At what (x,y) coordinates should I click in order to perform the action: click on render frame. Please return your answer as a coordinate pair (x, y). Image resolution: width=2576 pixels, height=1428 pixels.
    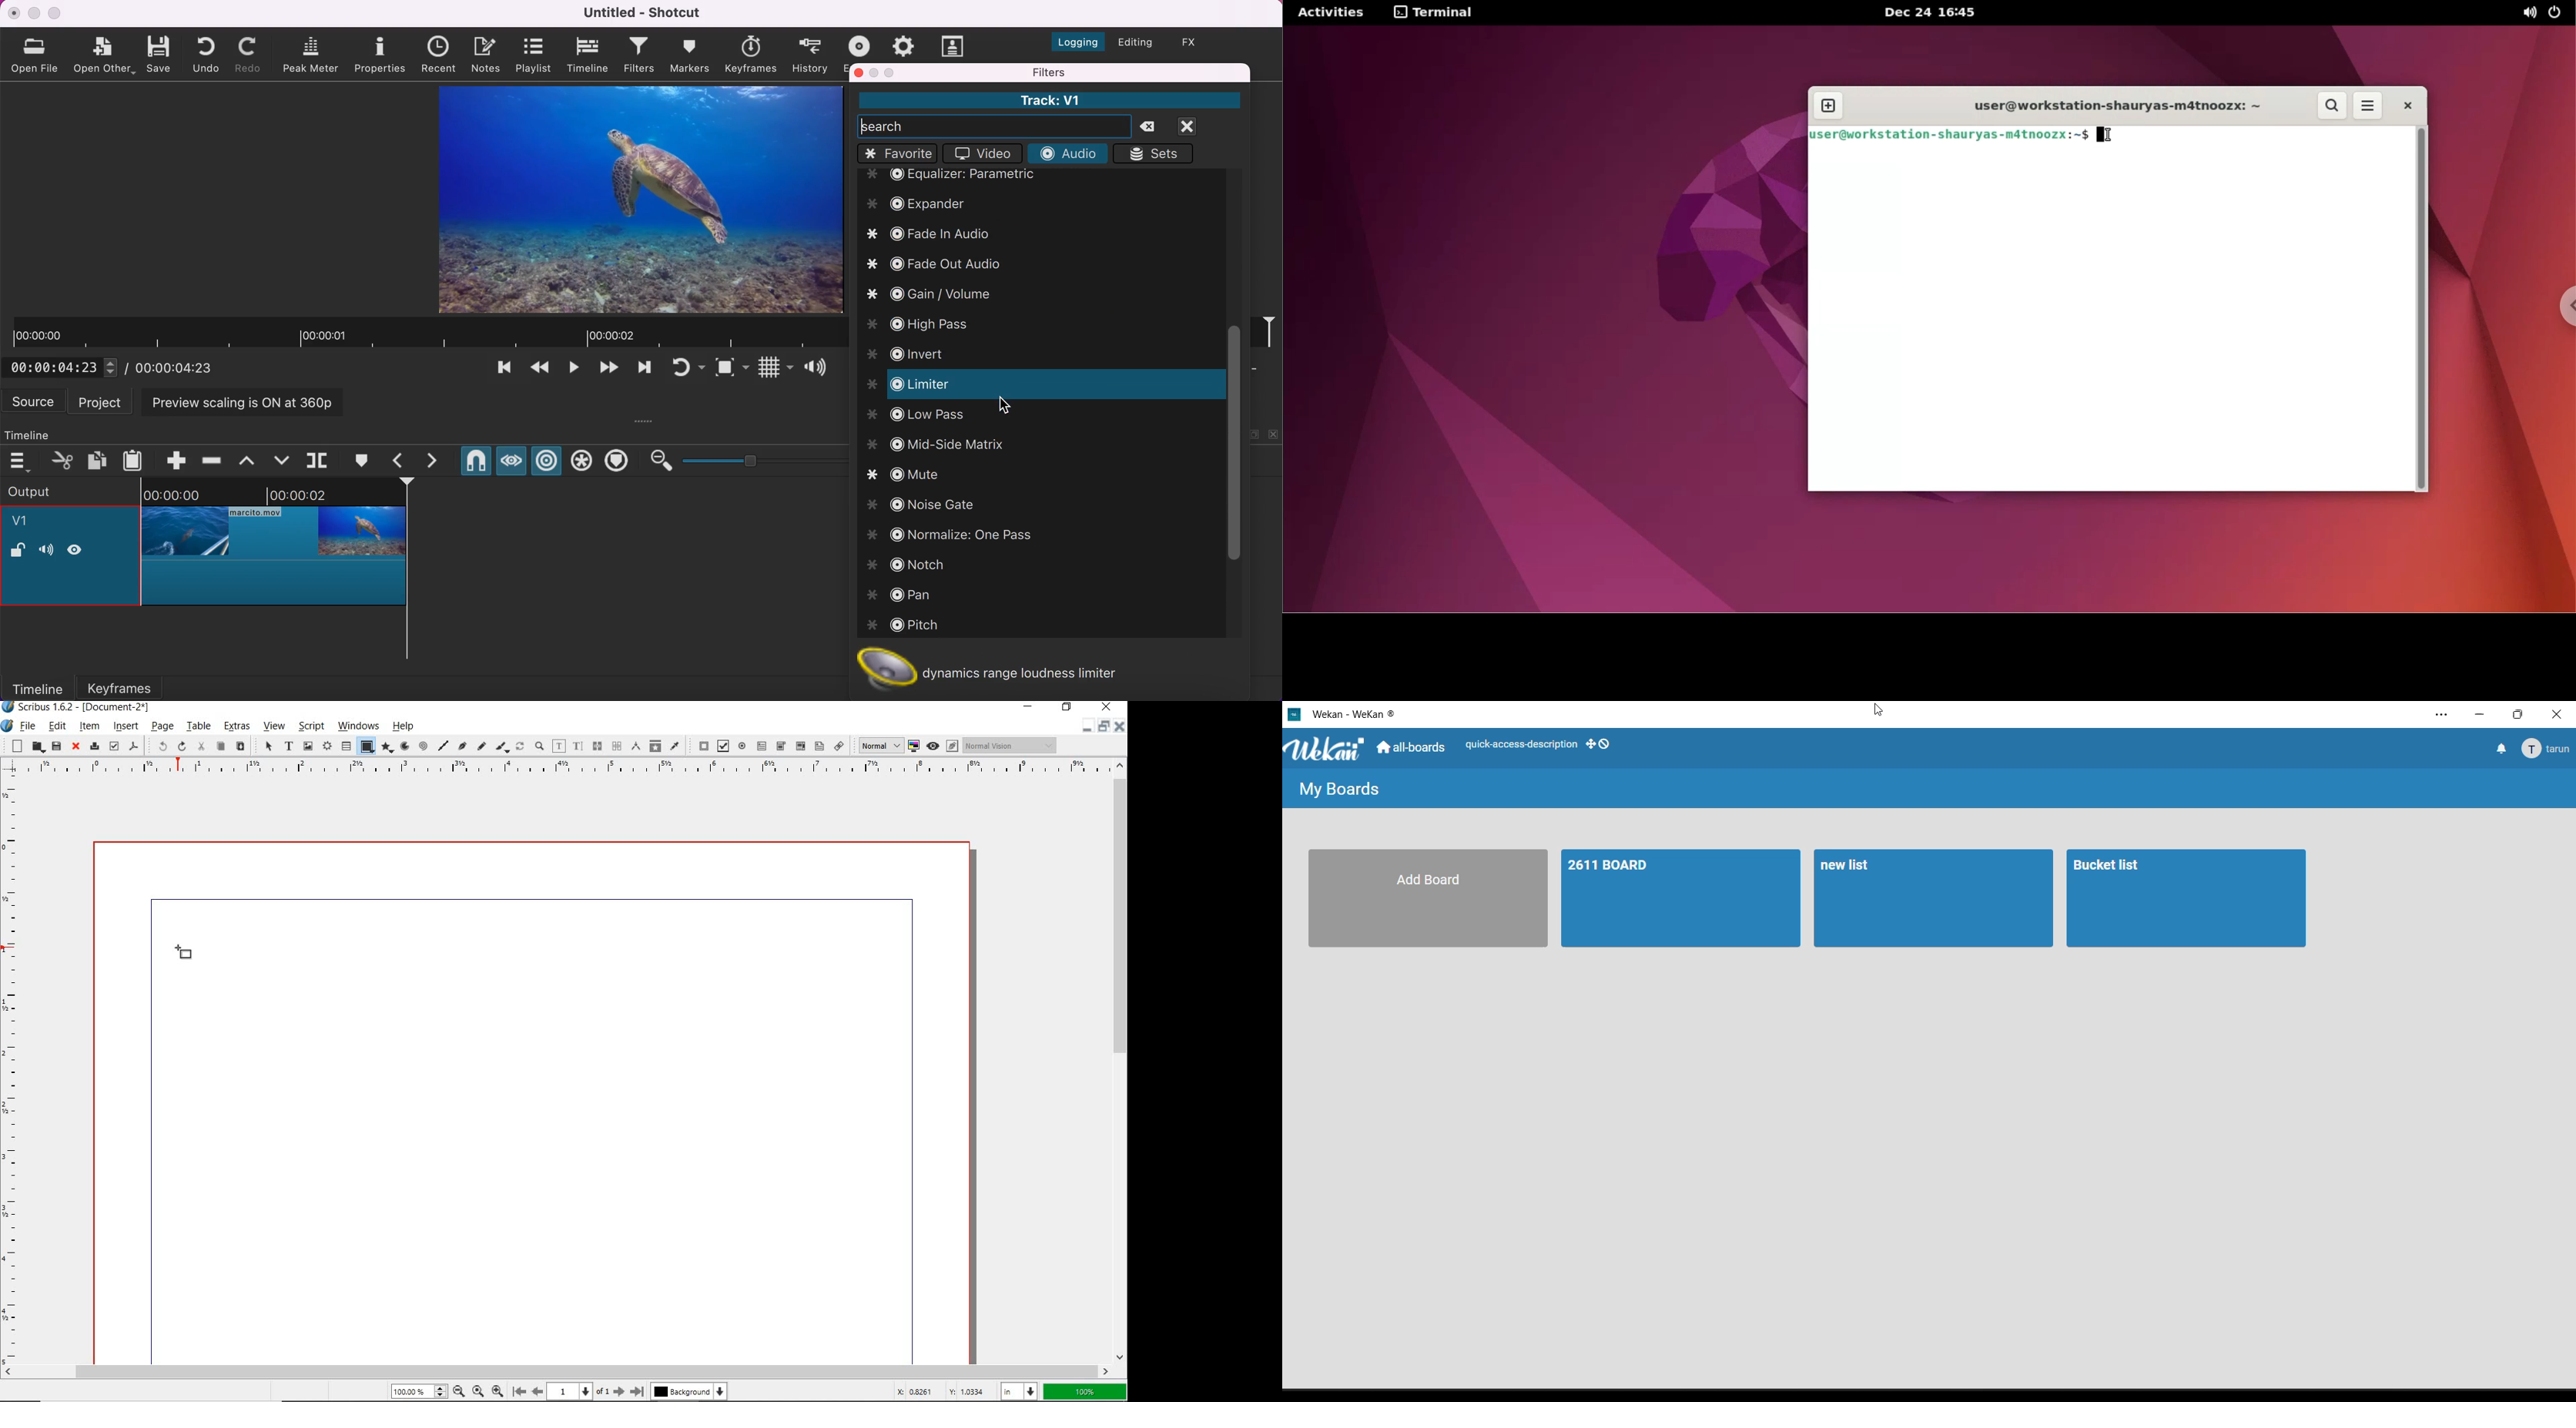
    Looking at the image, I should click on (326, 747).